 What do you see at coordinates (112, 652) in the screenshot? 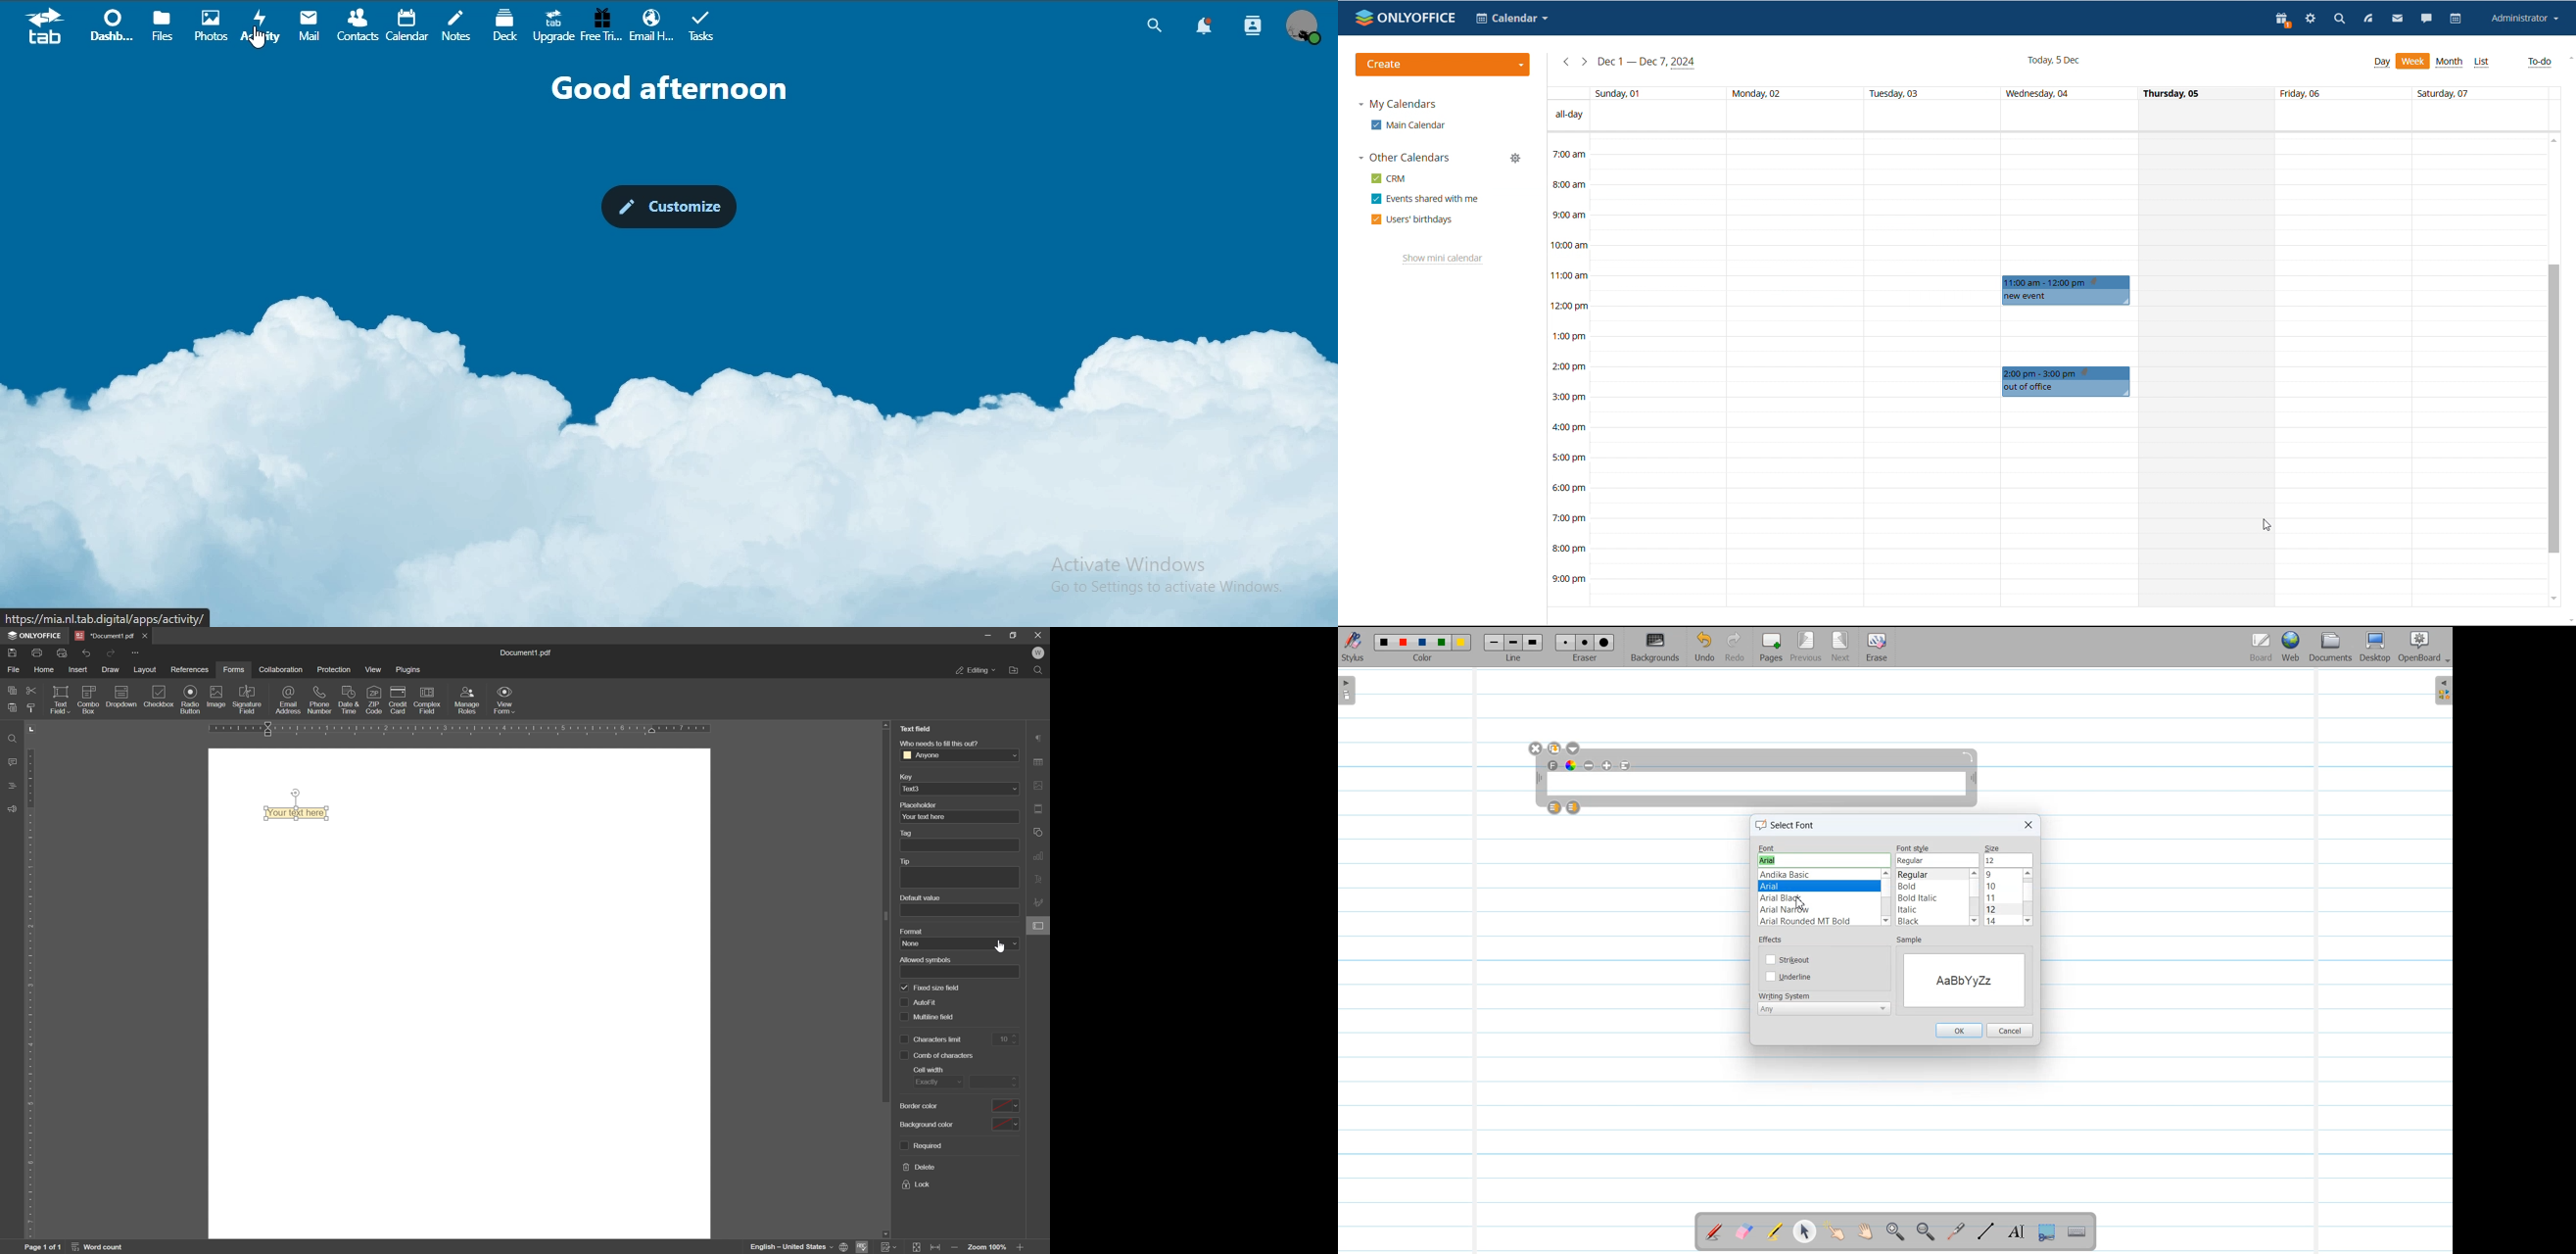
I see `redo` at bounding box center [112, 652].